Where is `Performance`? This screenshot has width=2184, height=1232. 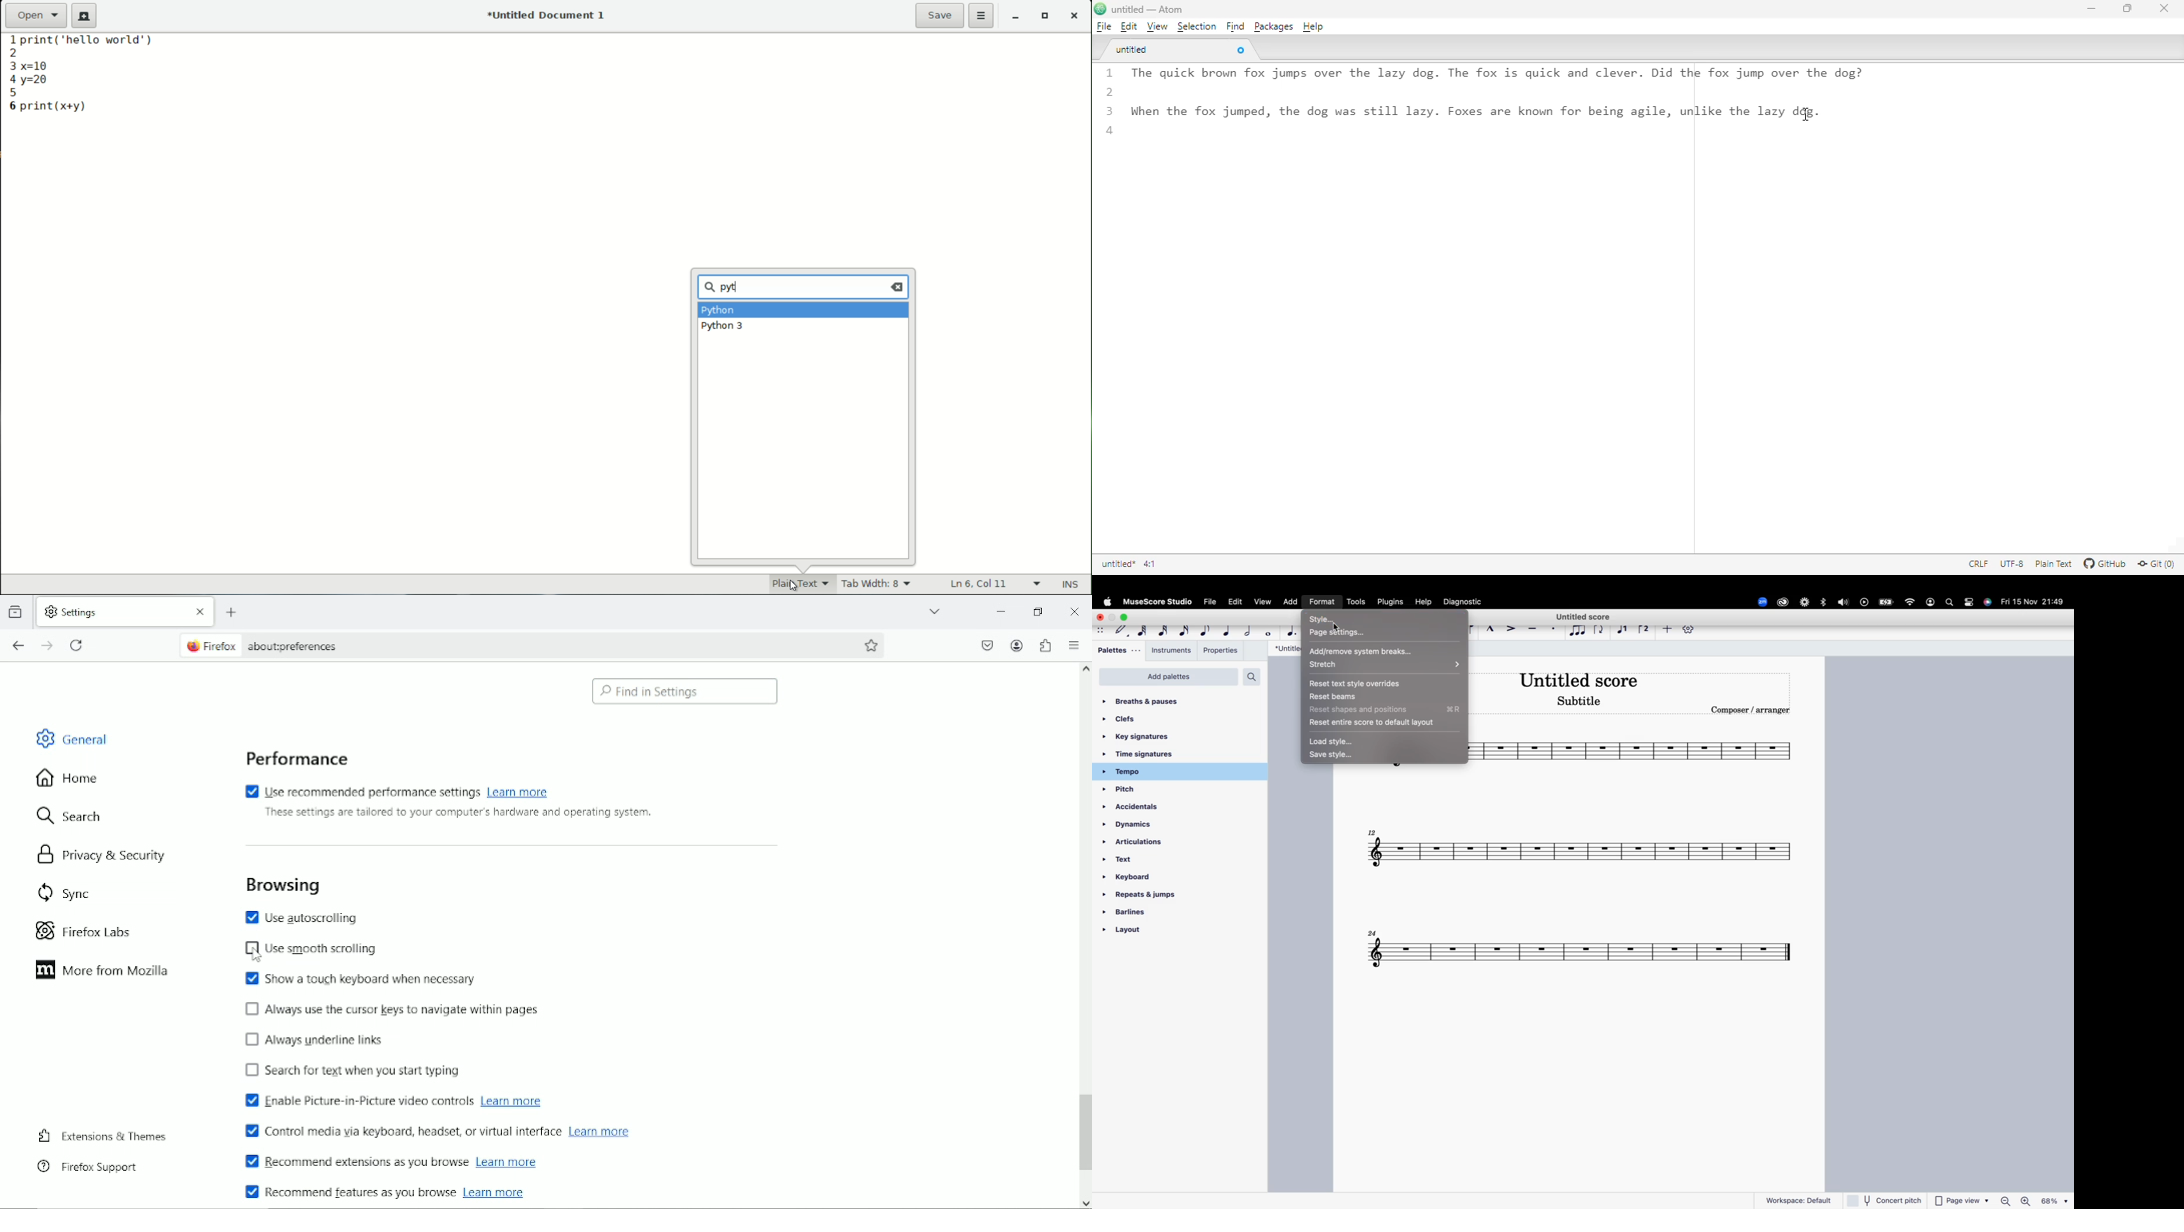 Performance is located at coordinates (293, 756).